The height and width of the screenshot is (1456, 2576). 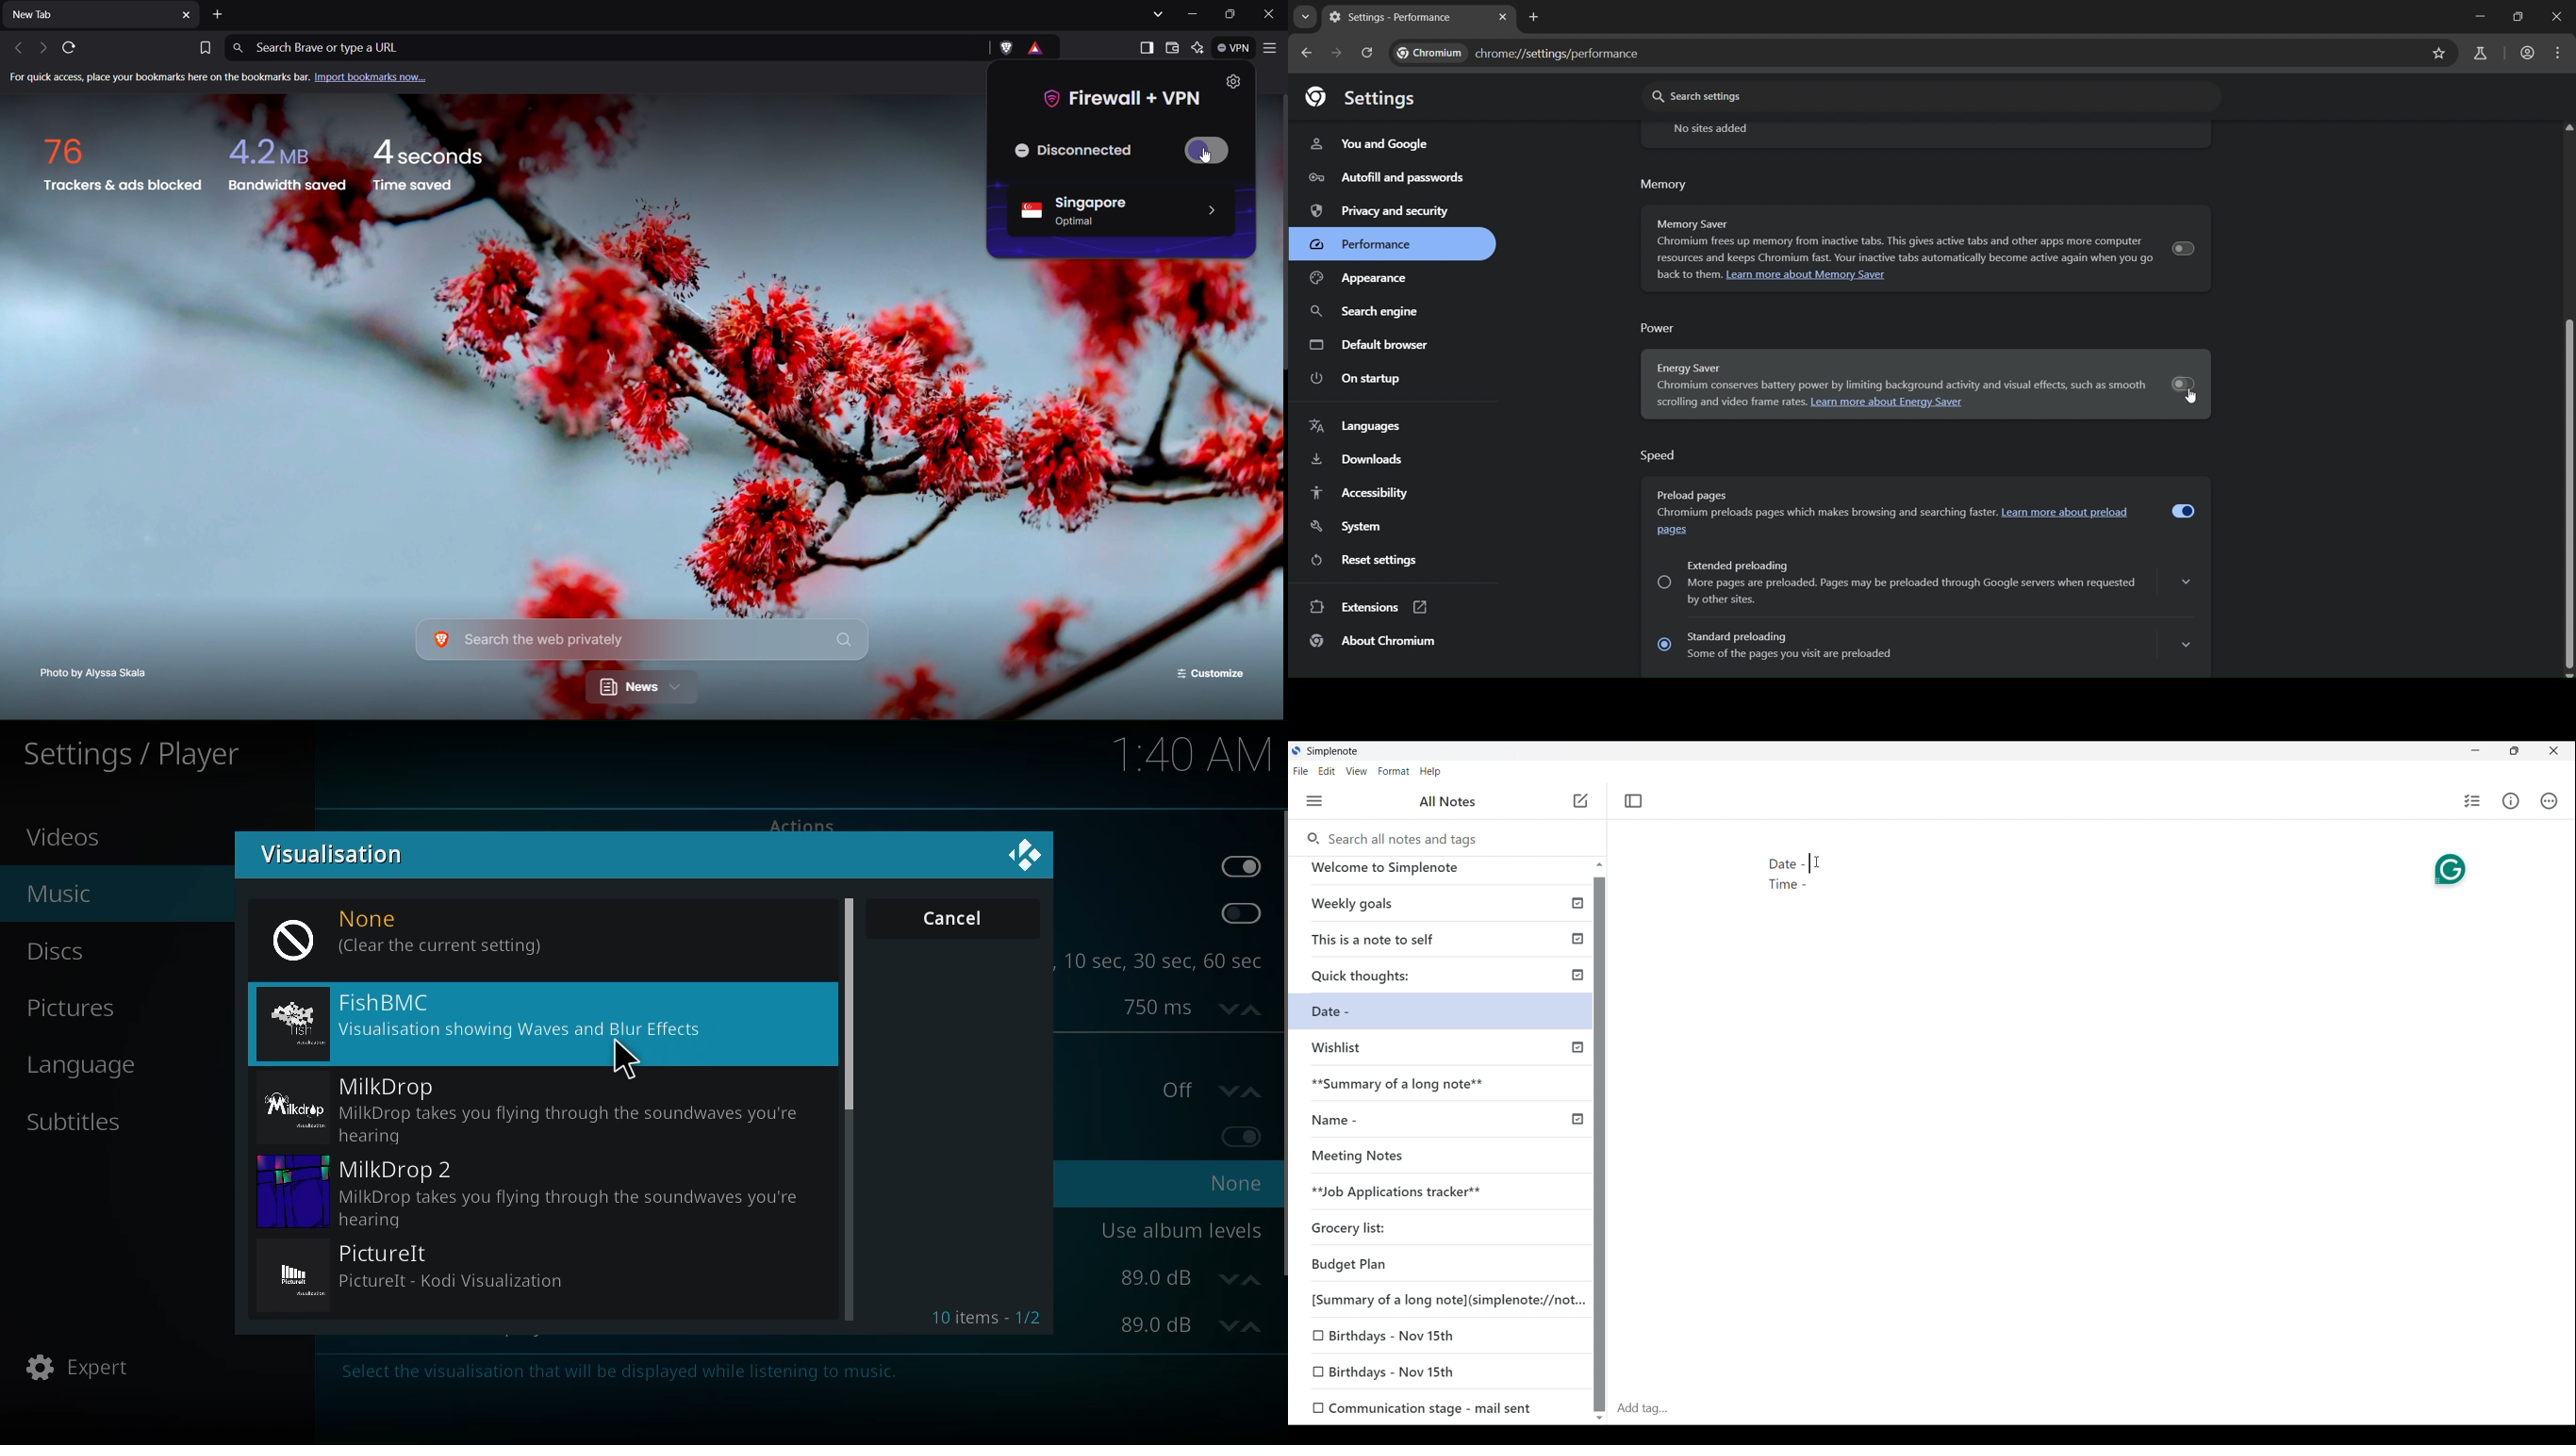 I want to click on db, so click(x=1191, y=1278).